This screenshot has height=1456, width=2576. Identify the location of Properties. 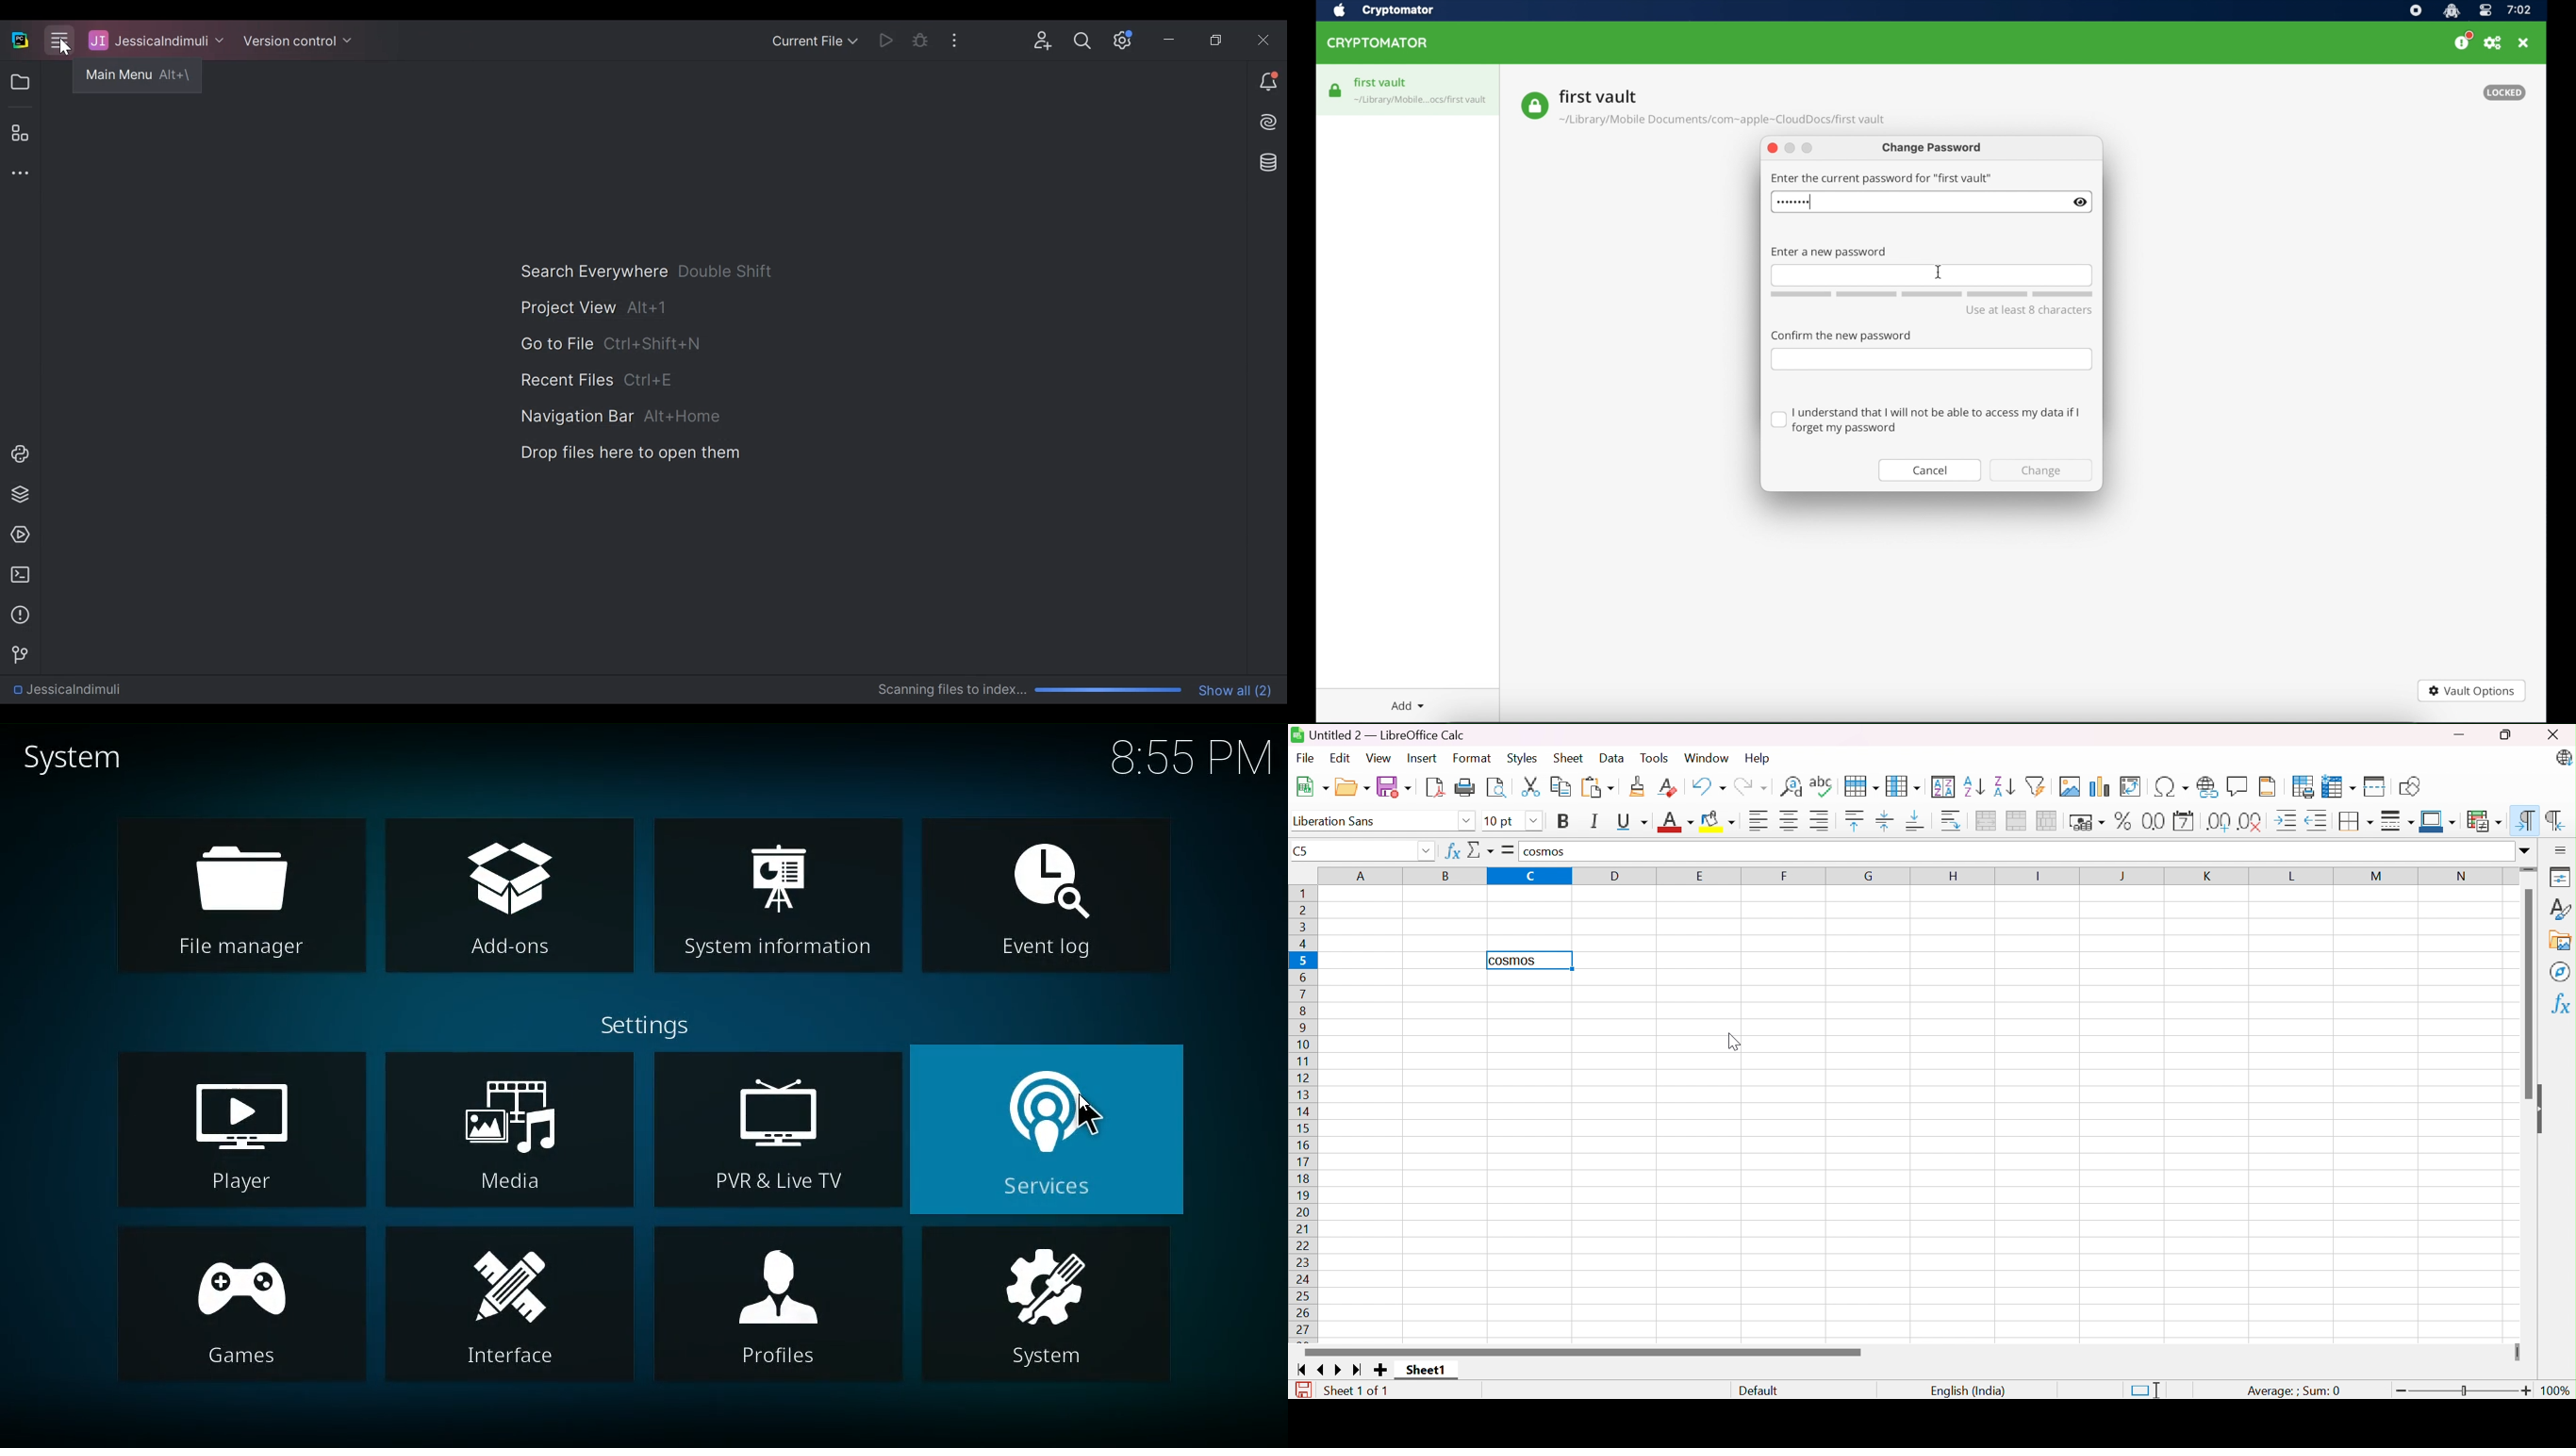
(2563, 874).